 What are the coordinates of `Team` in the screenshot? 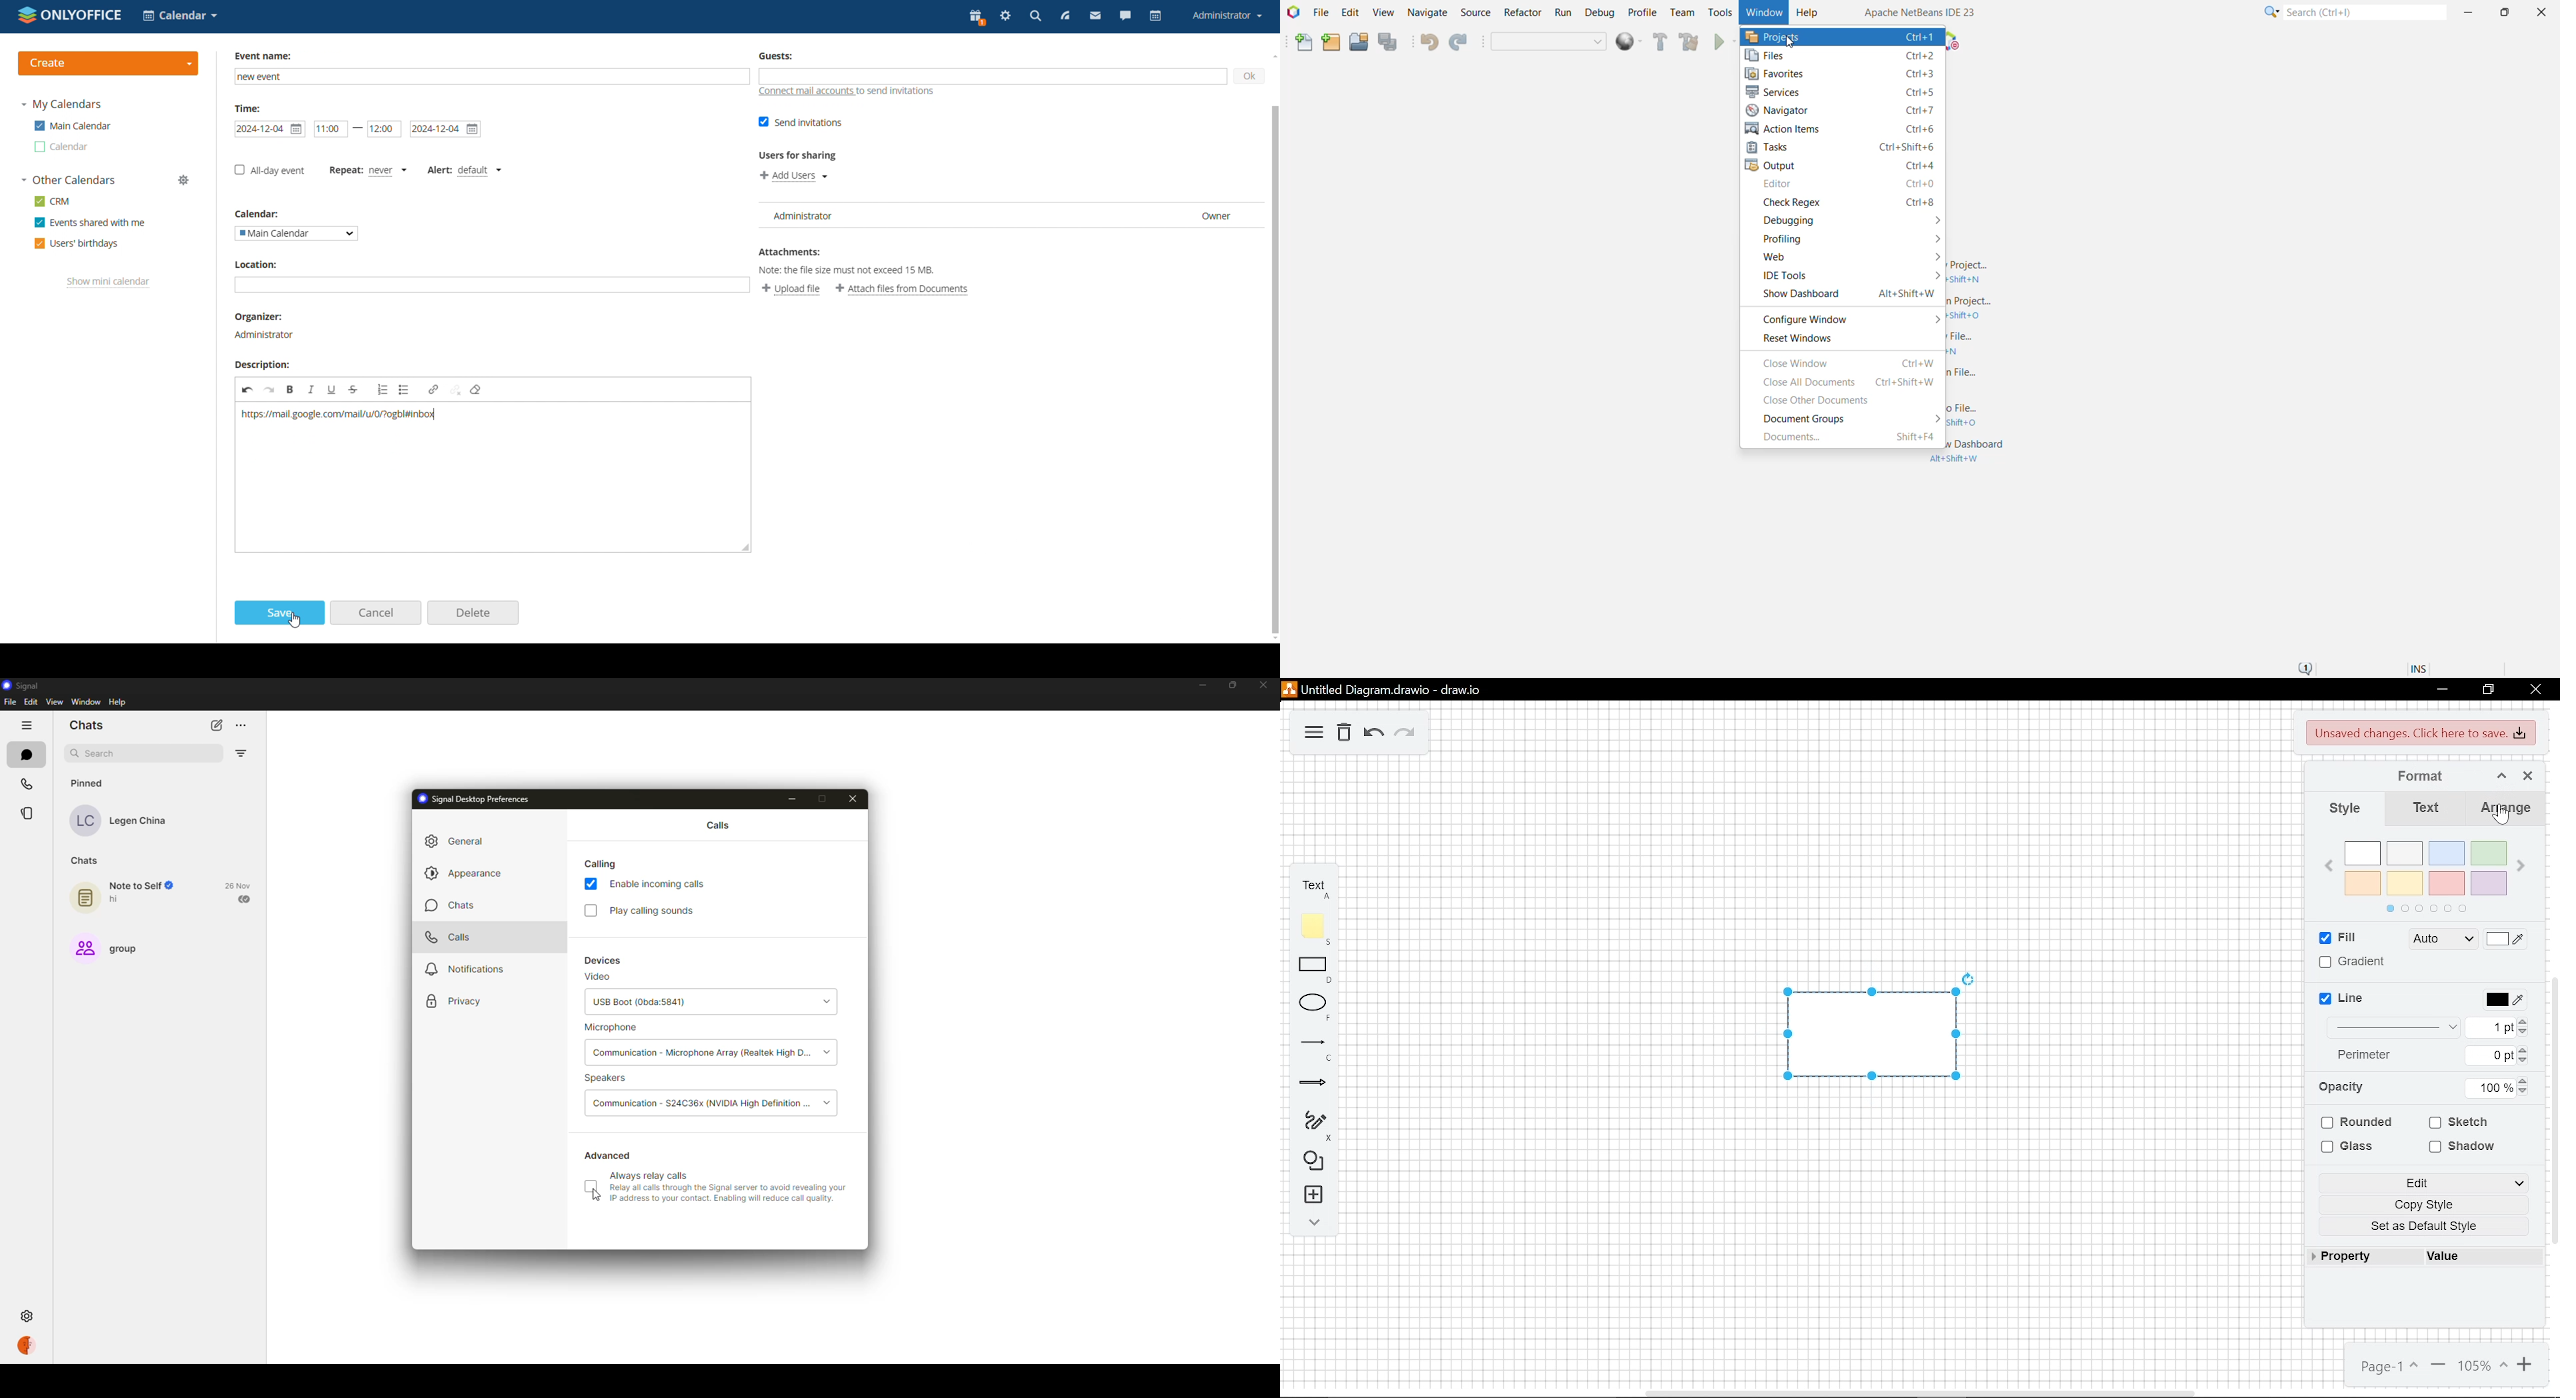 It's located at (1682, 13).